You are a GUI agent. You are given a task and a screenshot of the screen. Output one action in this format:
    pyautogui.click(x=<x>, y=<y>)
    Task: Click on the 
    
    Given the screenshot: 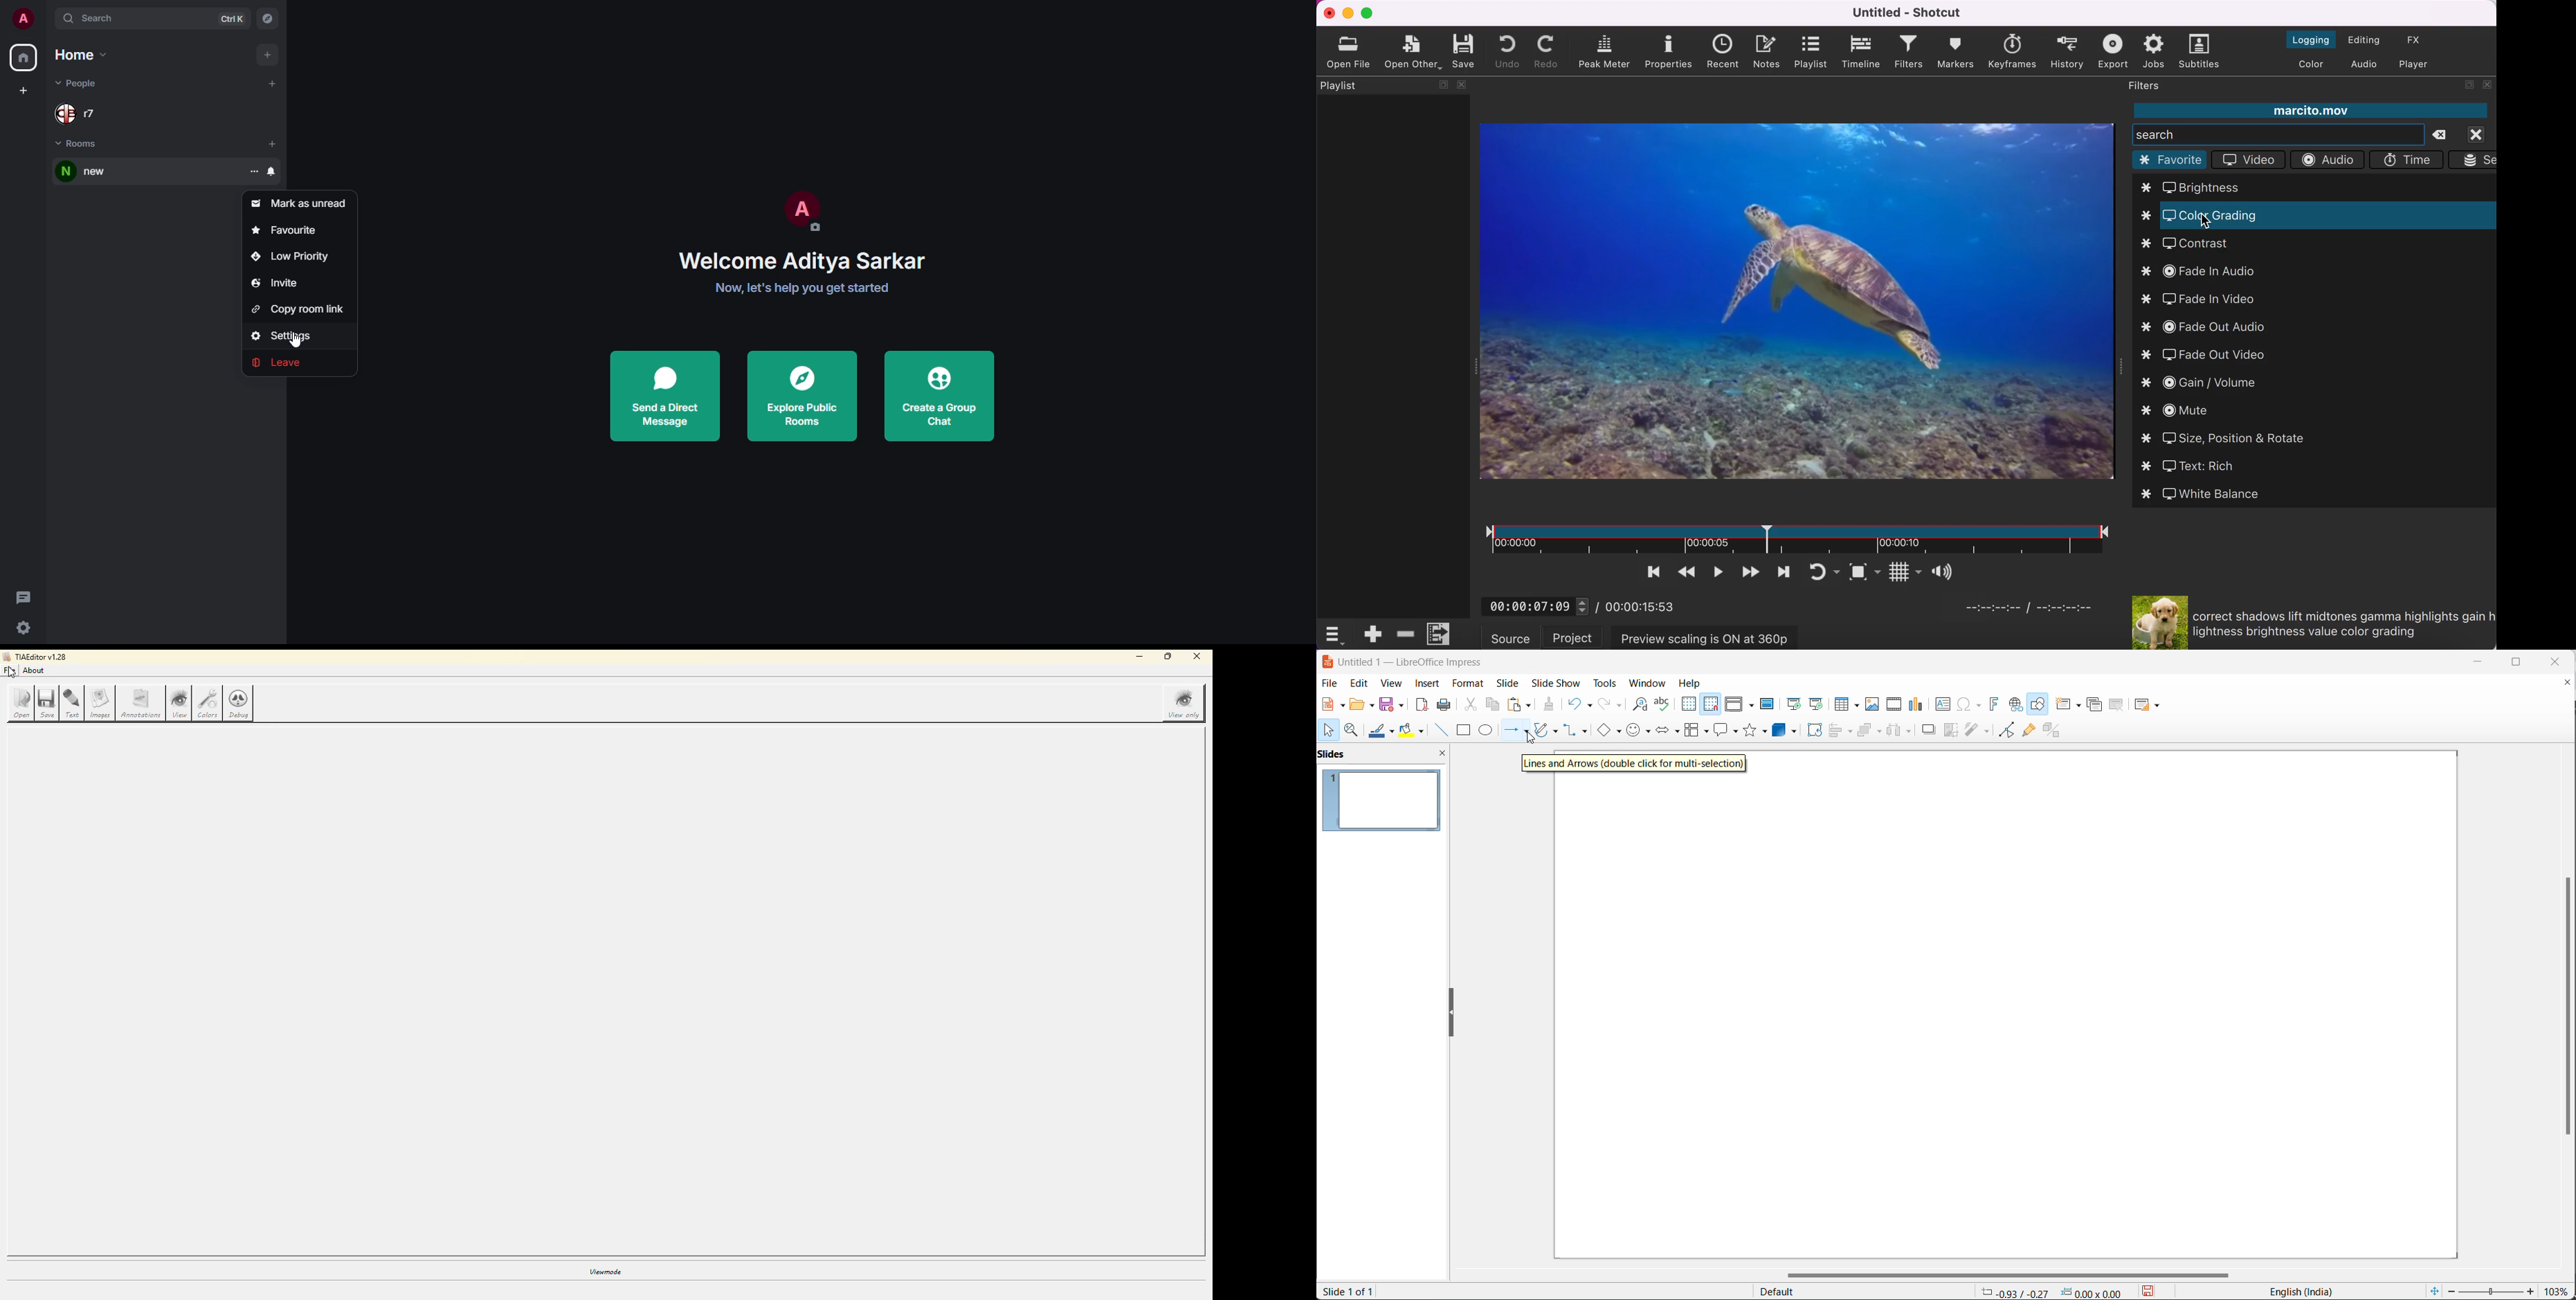 What is the action you would take?
    pyautogui.click(x=1943, y=571)
    